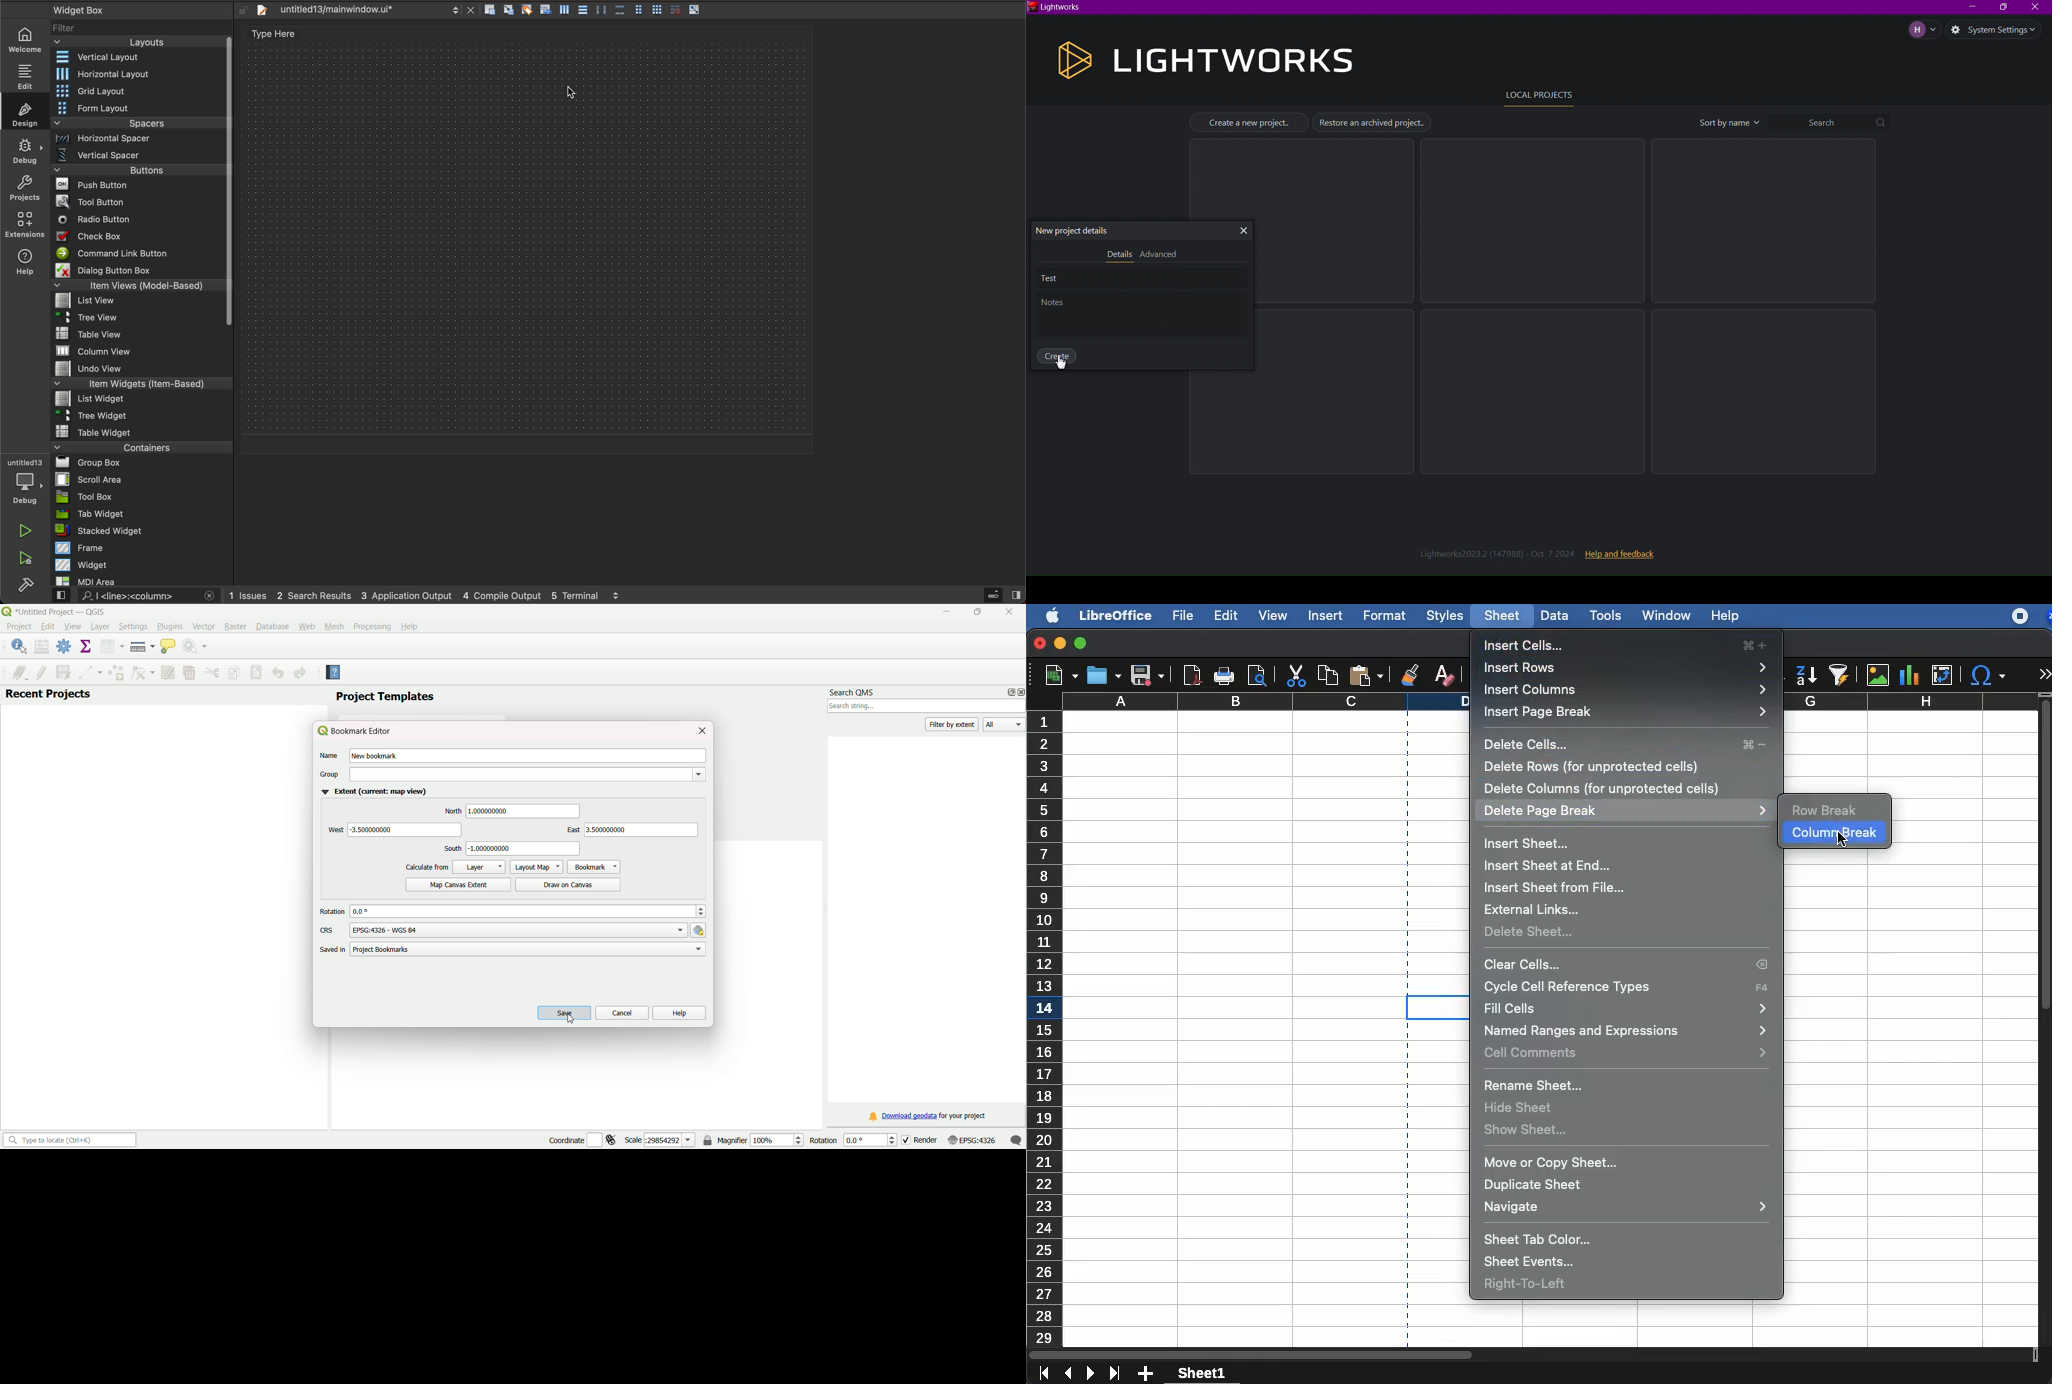 Image resolution: width=2072 pixels, height=1400 pixels. What do you see at coordinates (139, 369) in the screenshot?
I see `undo view` at bounding box center [139, 369].